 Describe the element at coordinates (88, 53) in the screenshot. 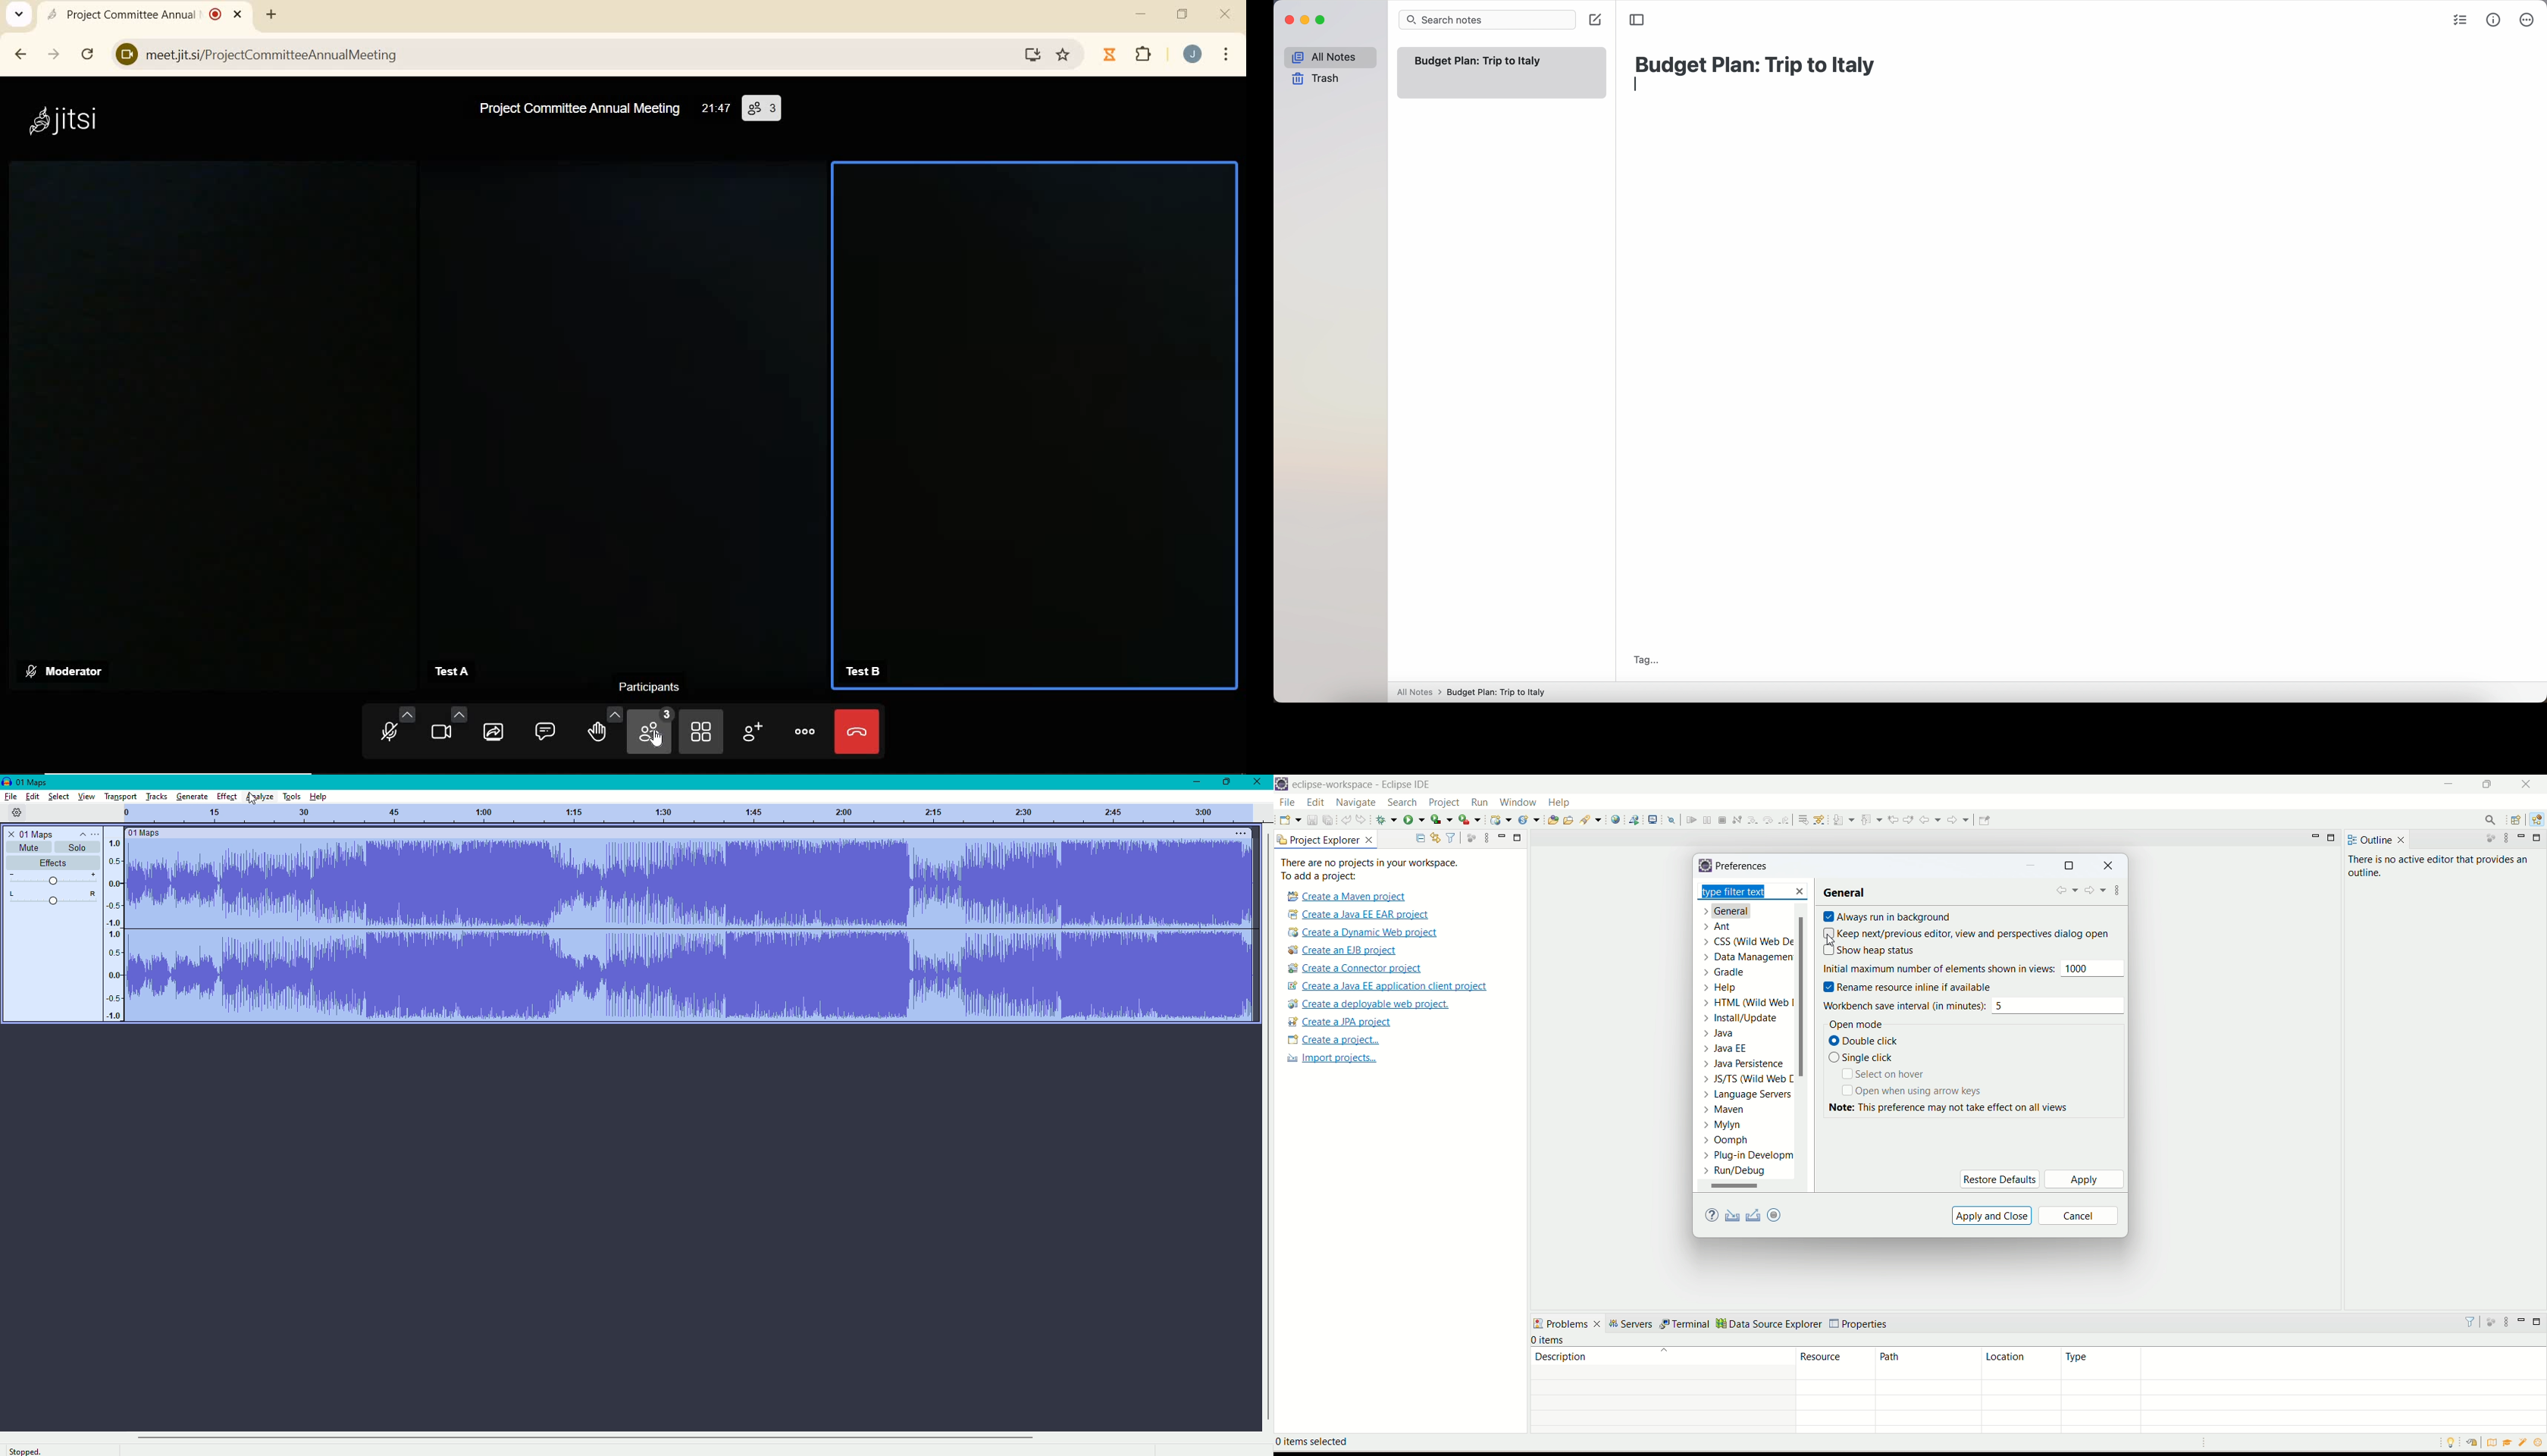

I see `RELOAD` at that location.